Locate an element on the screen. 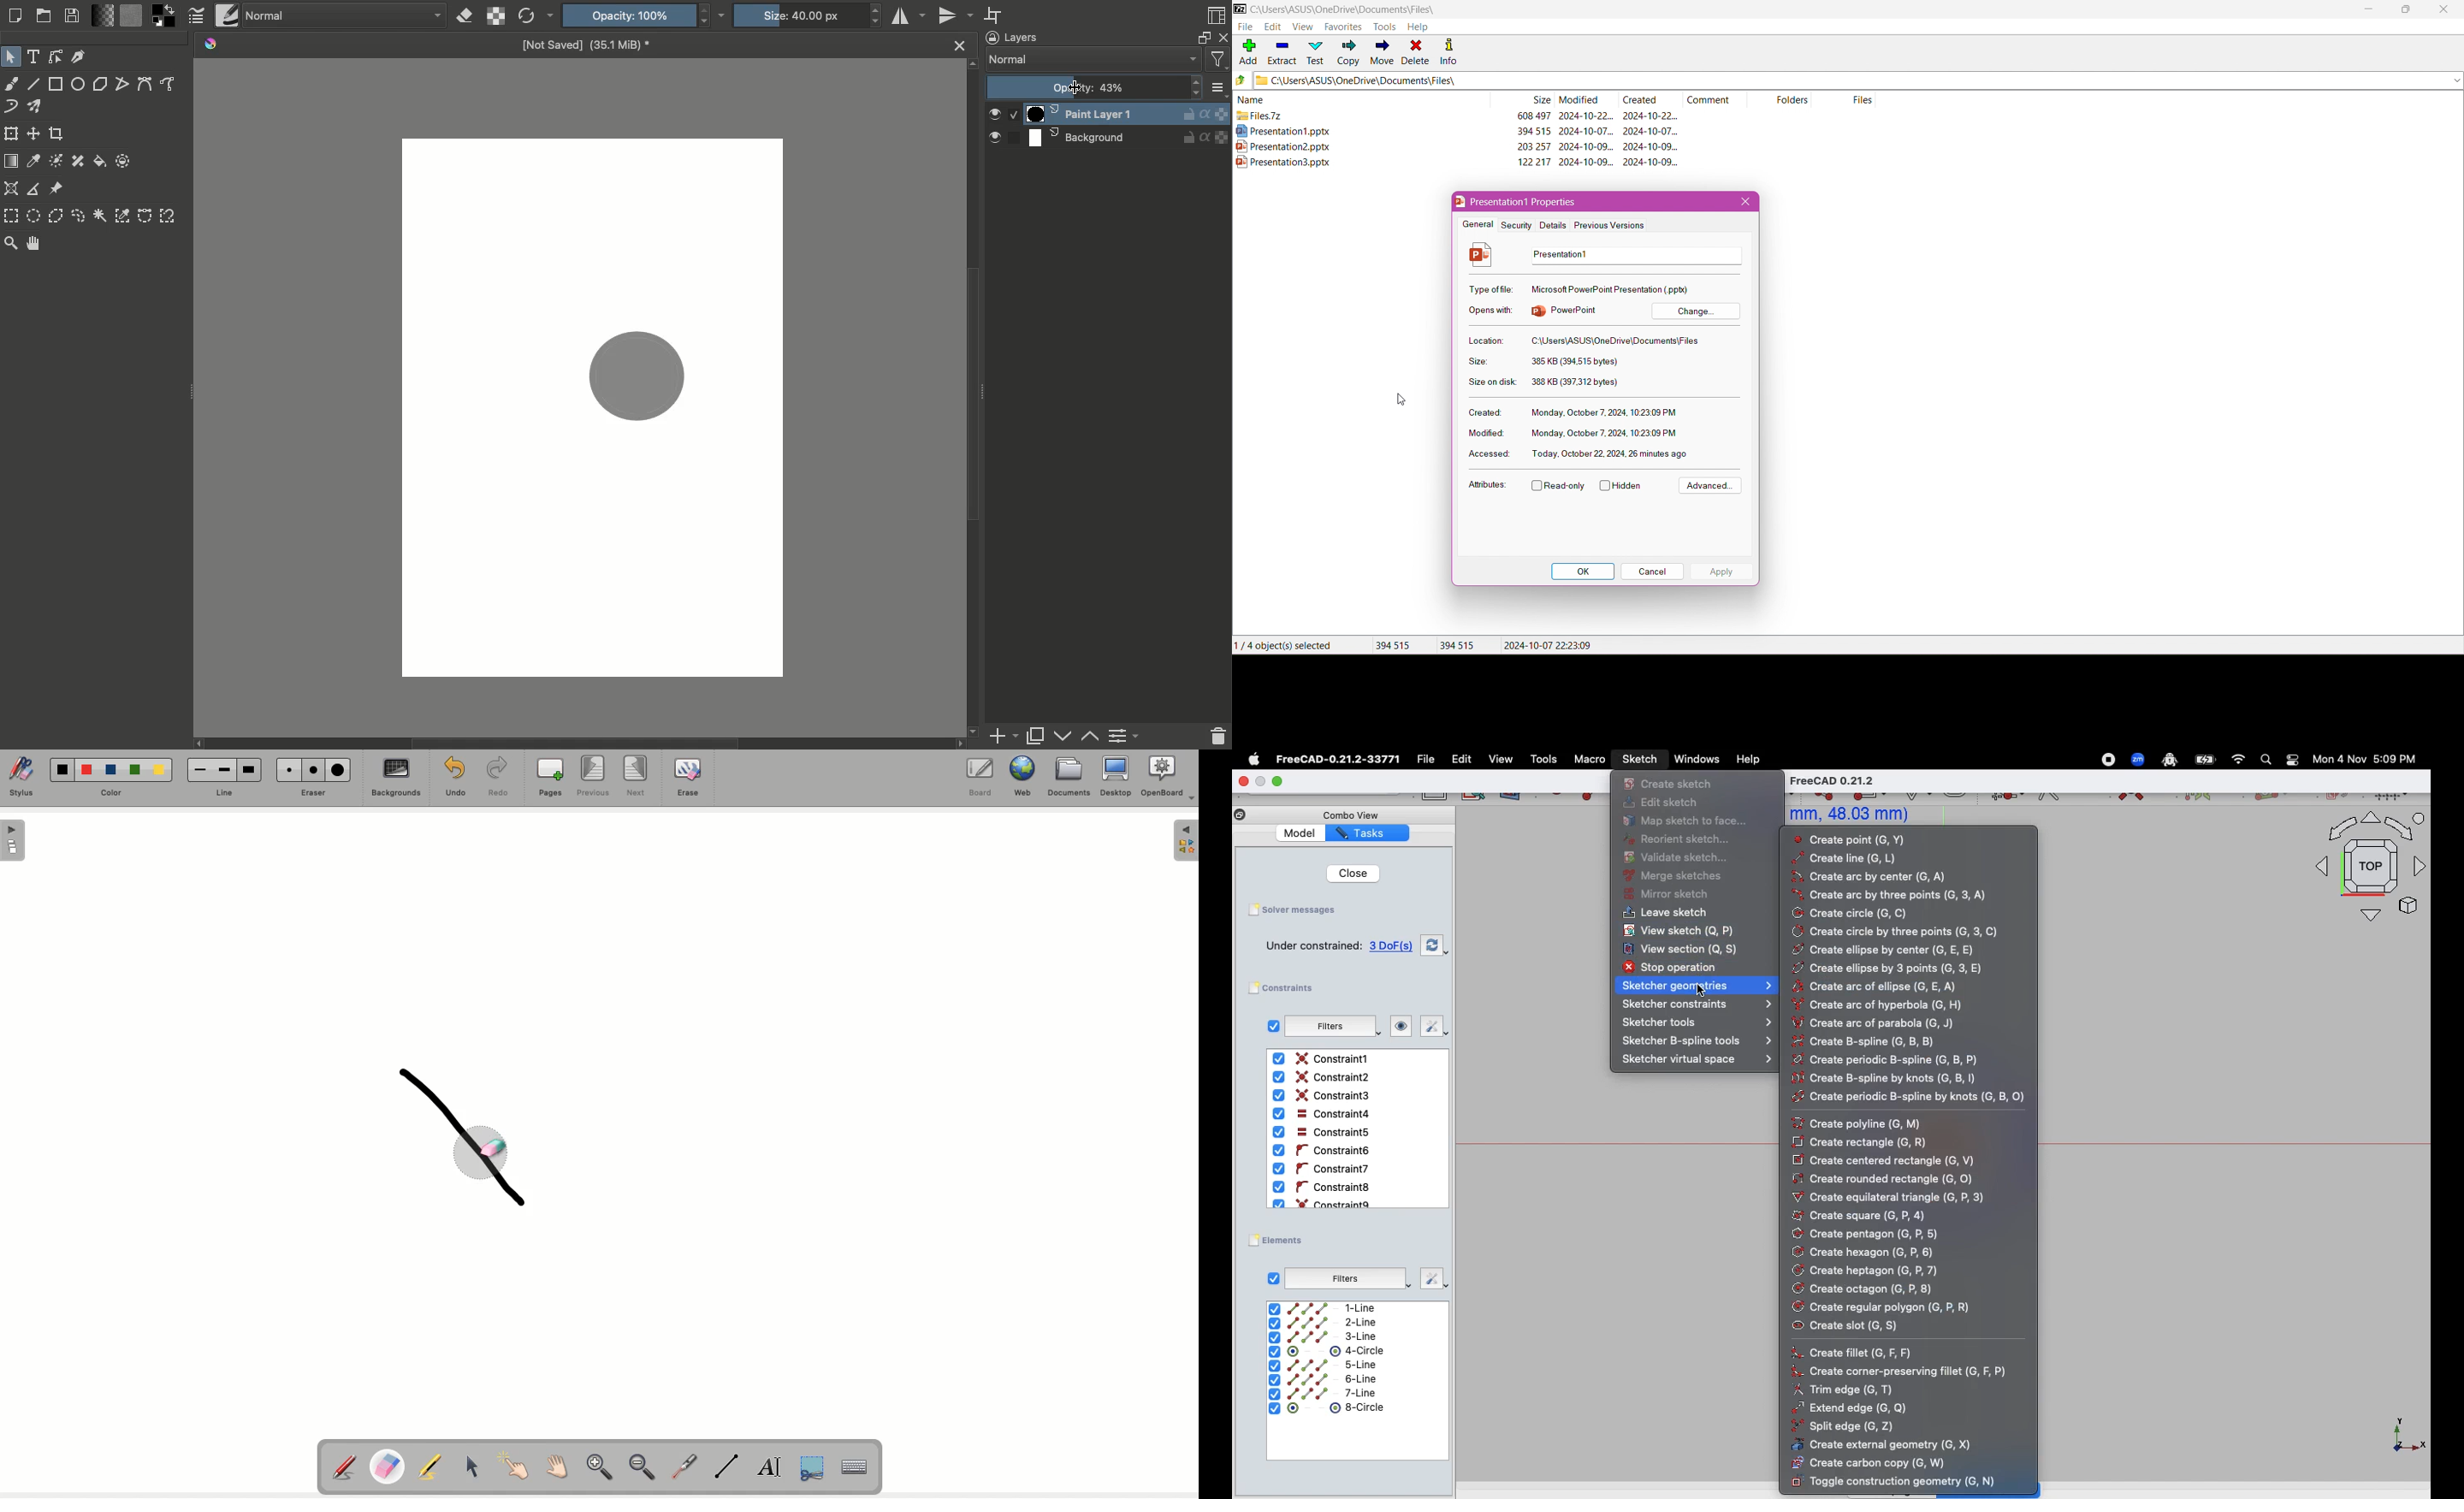 This screenshot has height=1512, width=2464. Monday, October 7, 2024, 10:23:09 PM is located at coordinates (1611, 436).